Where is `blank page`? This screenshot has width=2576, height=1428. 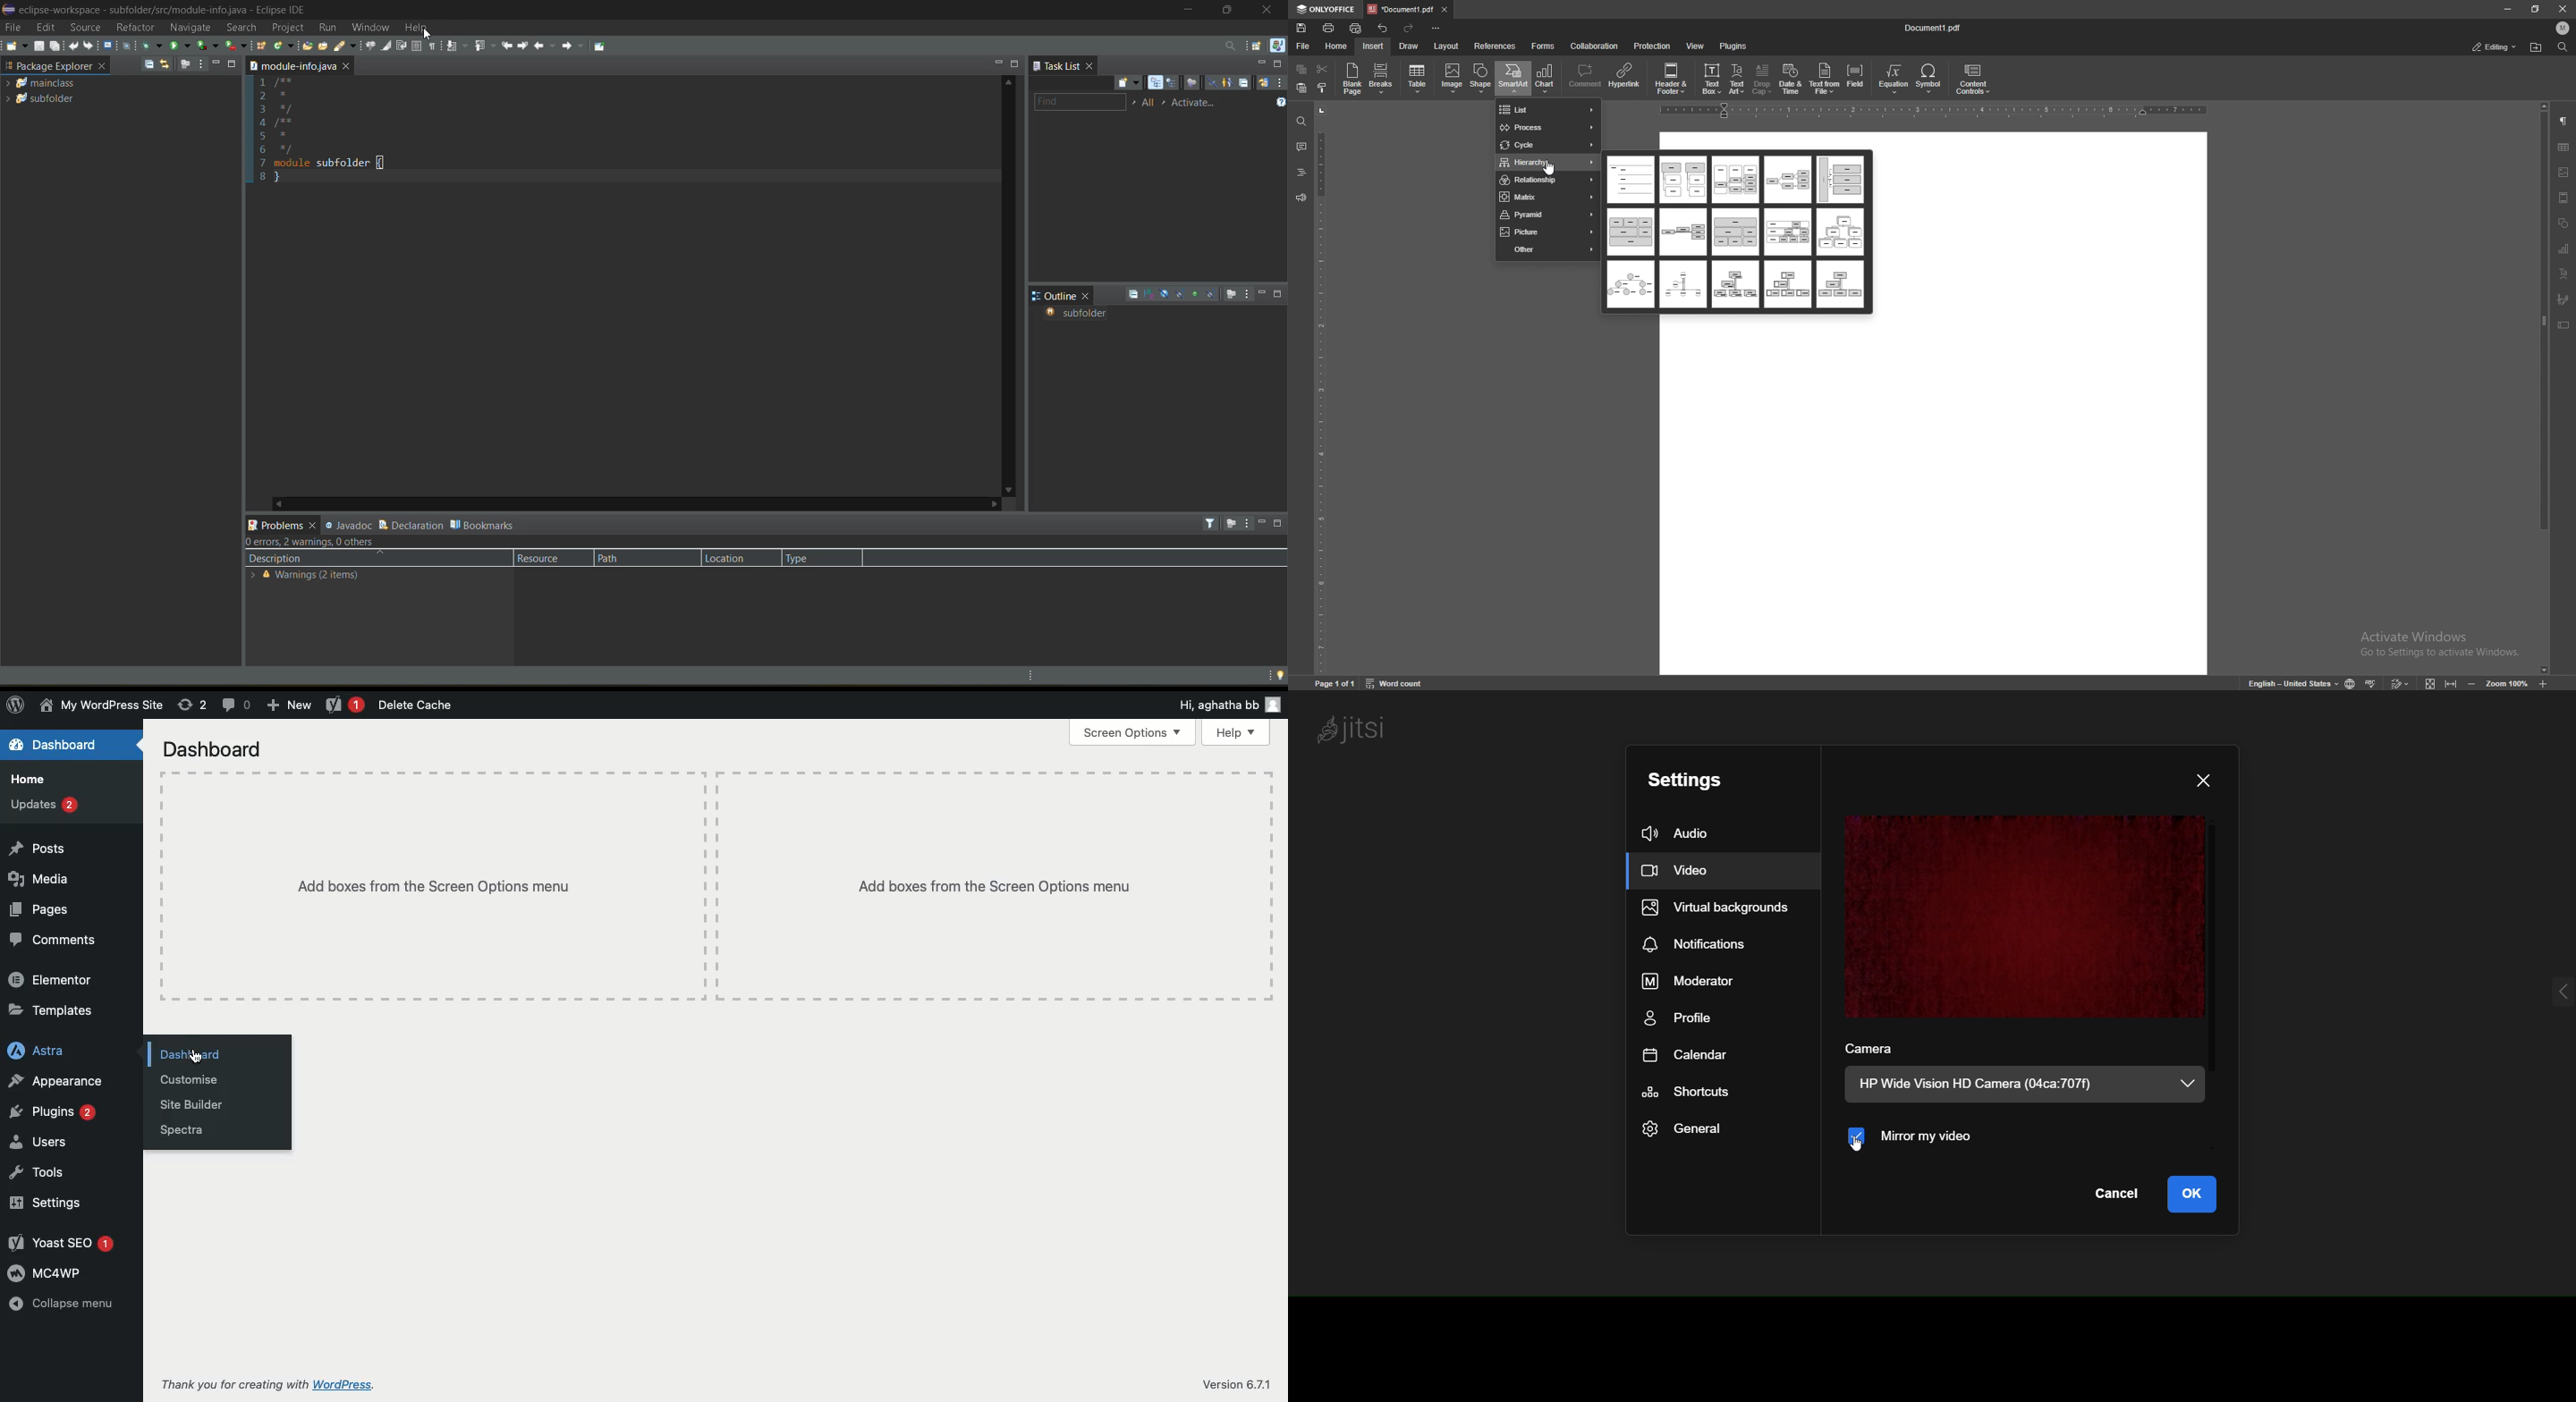
blank page is located at coordinates (1352, 78).